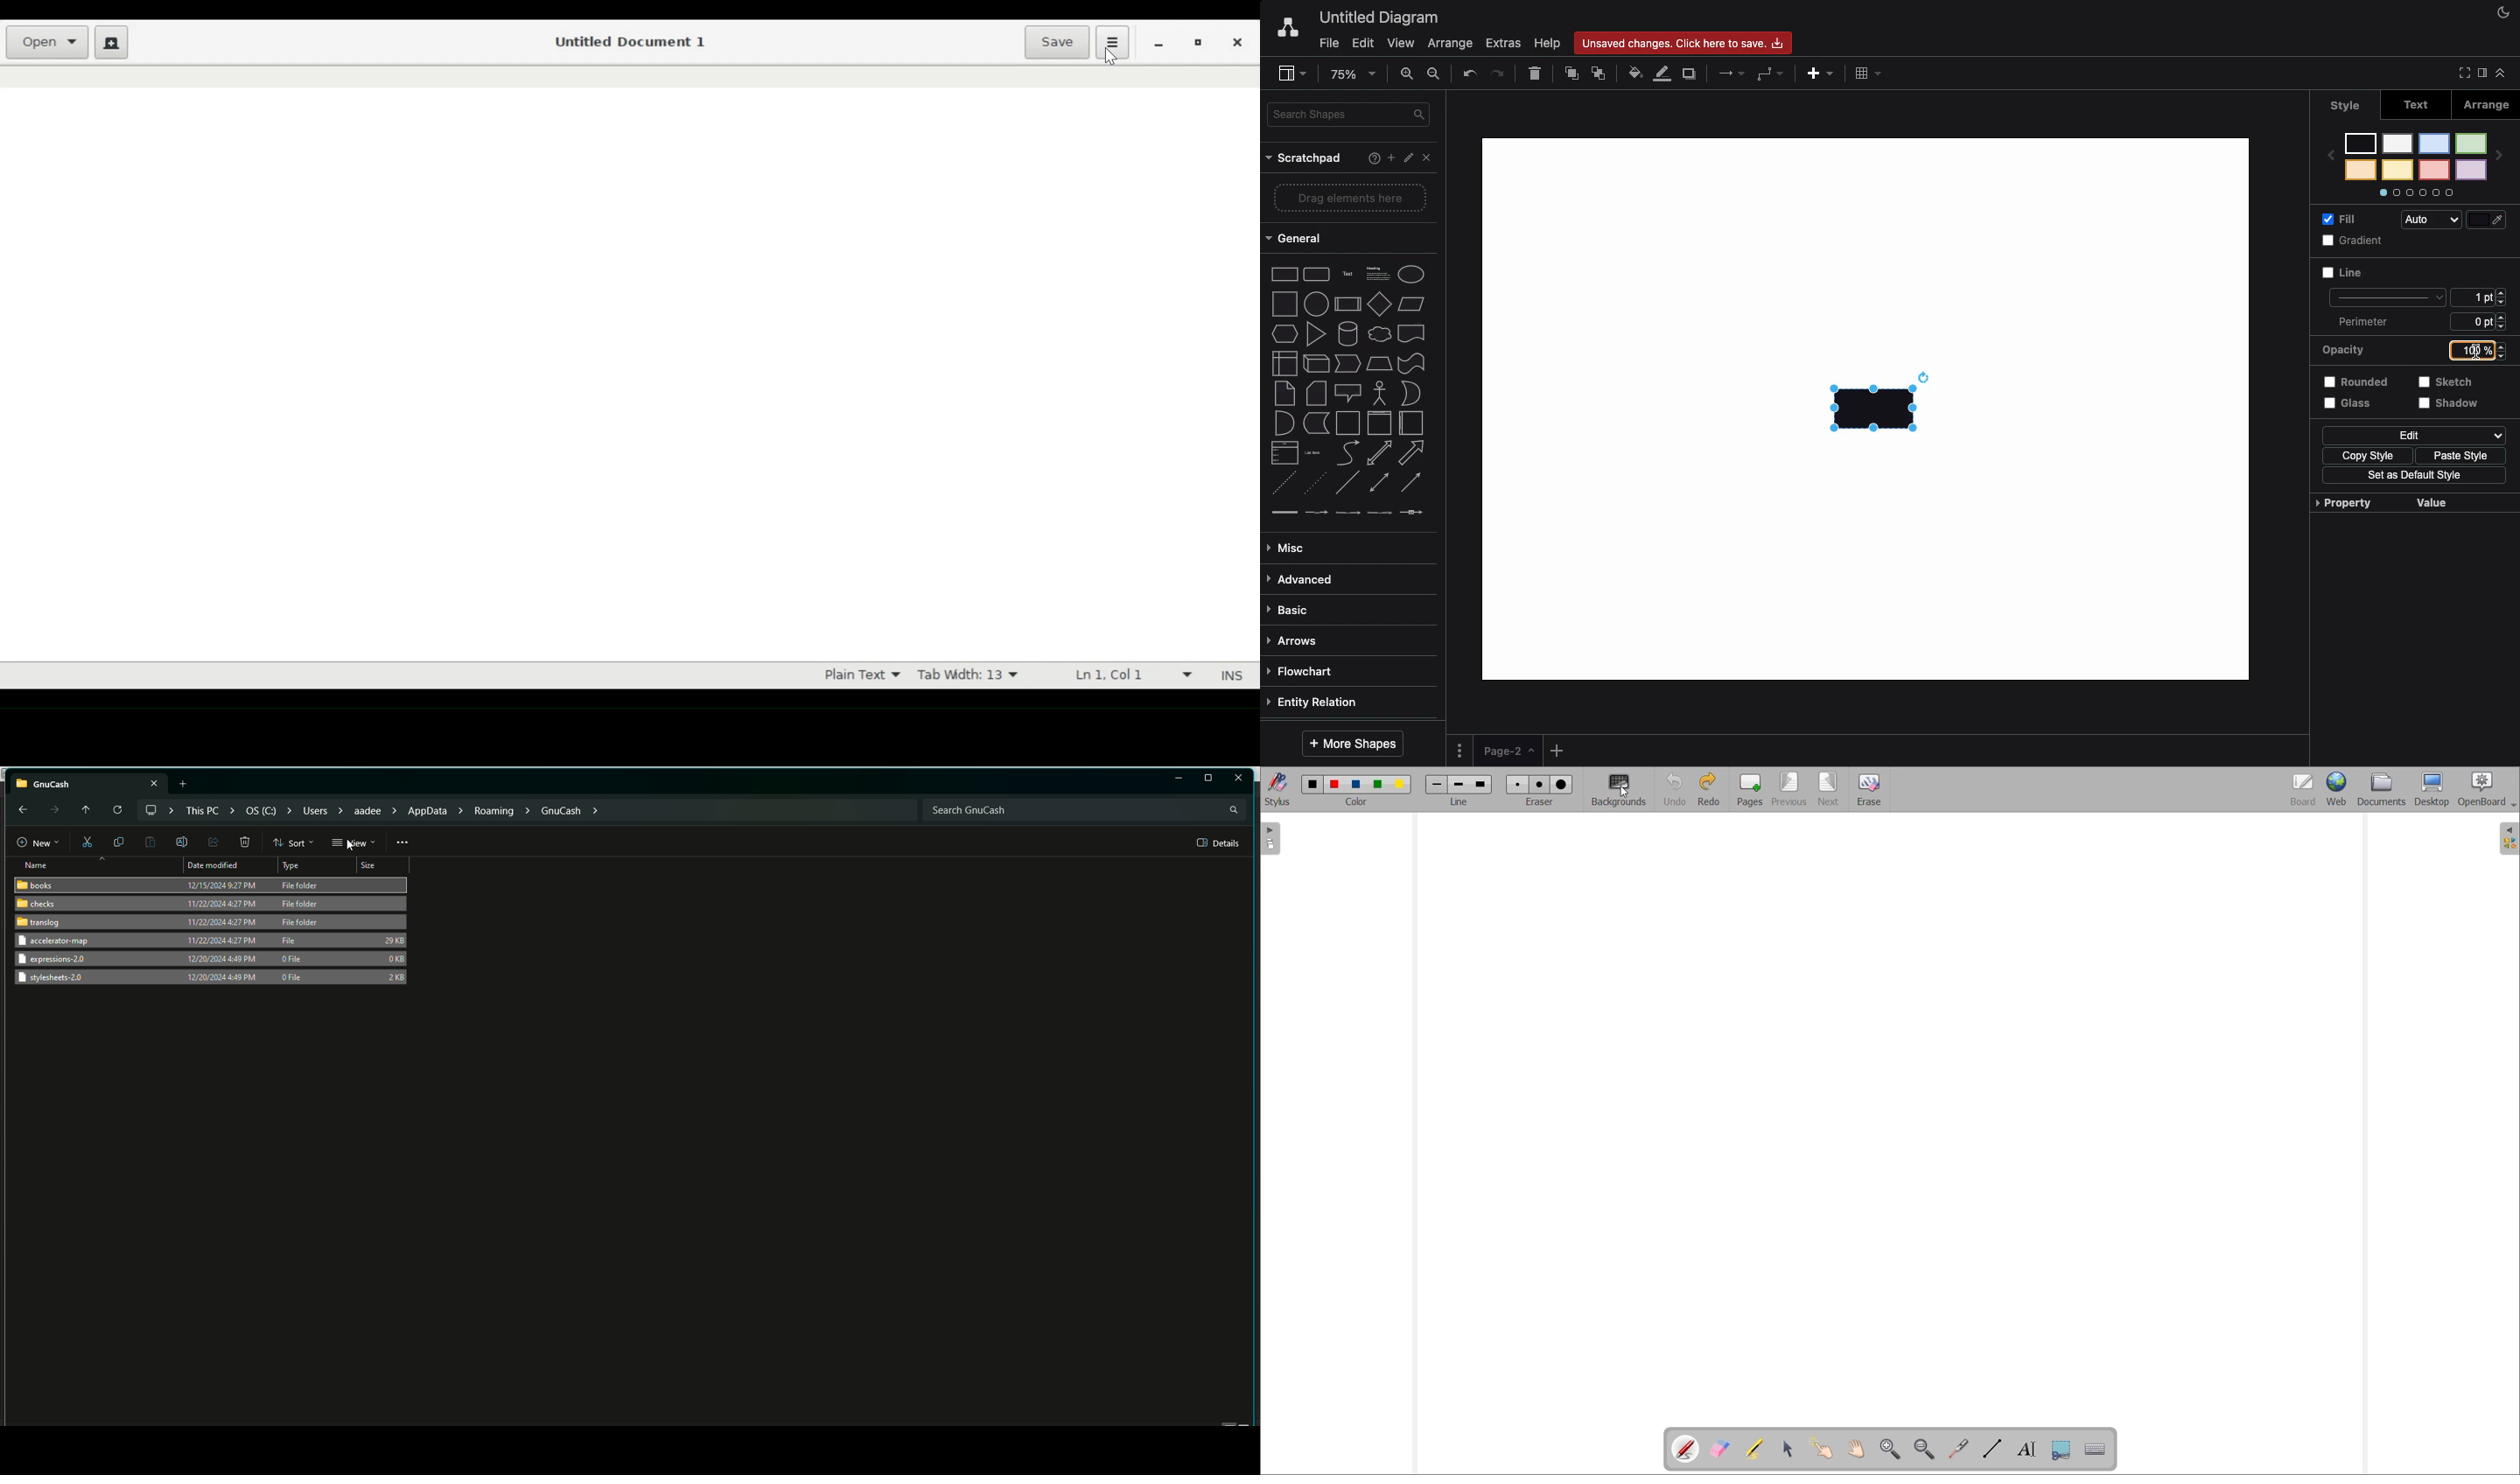  What do you see at coordinates (2061, 1450) in the screenshot?
I see `Capture part of the screen` at bounding box center [2061, 1450].